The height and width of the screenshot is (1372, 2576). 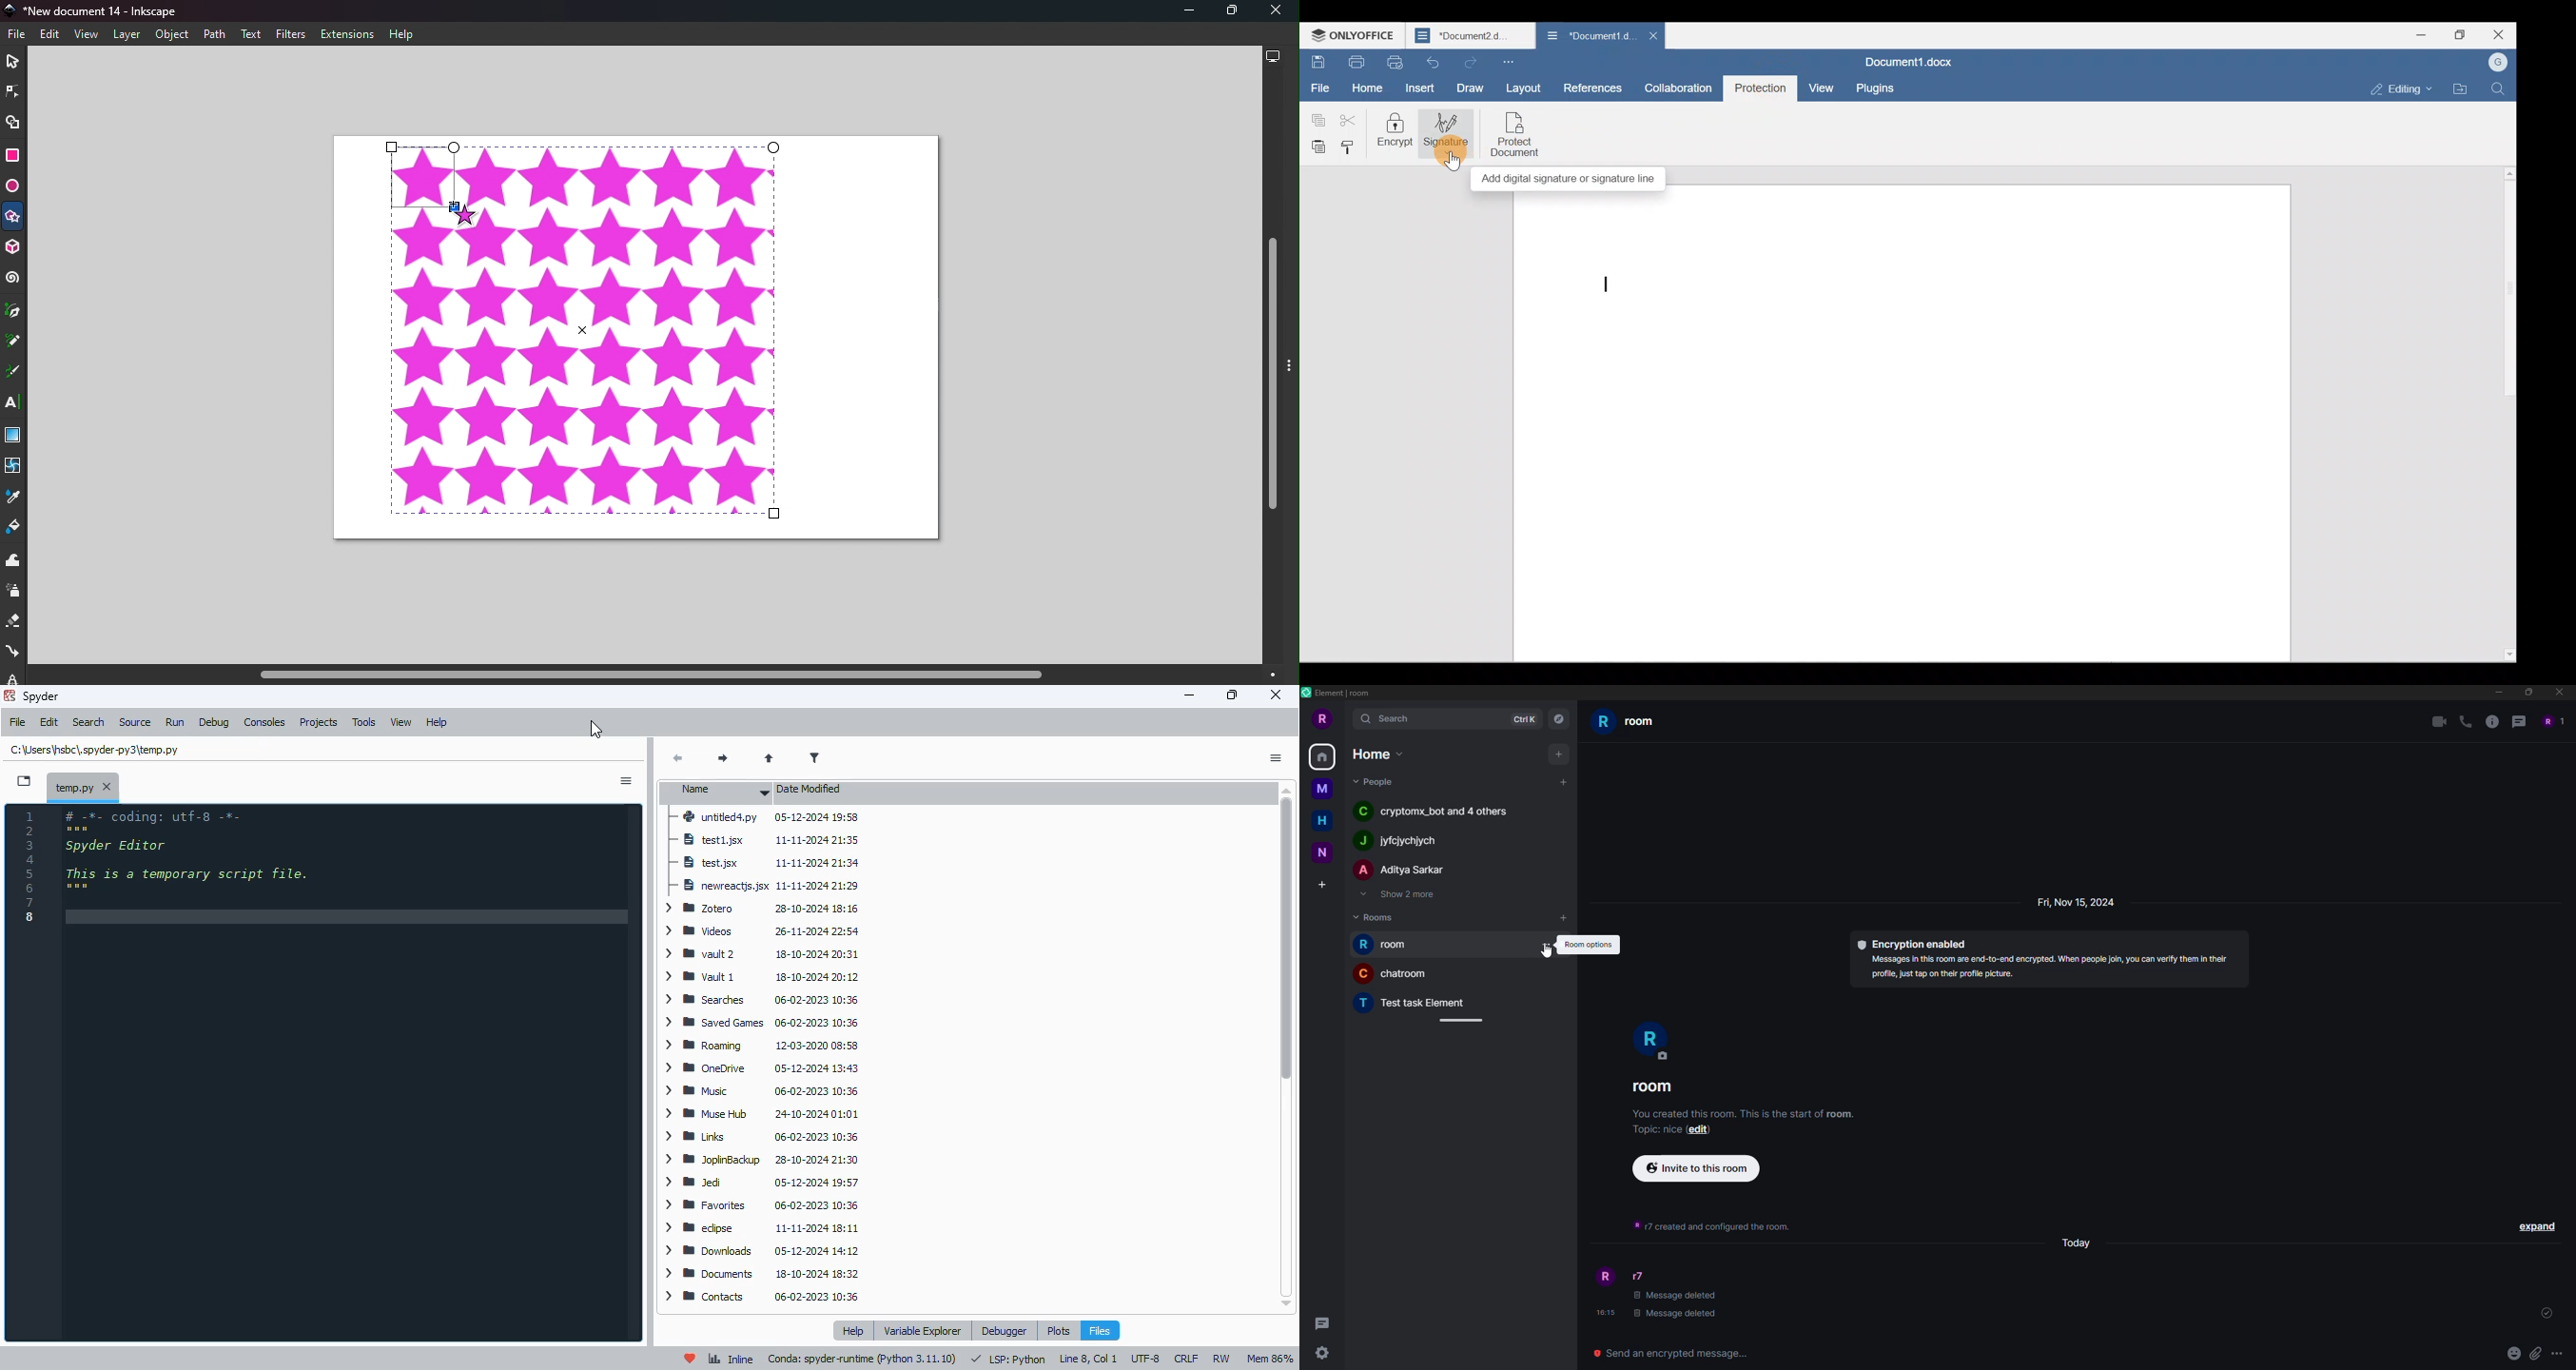 I want to click on videos, so click(x=765, y=930).